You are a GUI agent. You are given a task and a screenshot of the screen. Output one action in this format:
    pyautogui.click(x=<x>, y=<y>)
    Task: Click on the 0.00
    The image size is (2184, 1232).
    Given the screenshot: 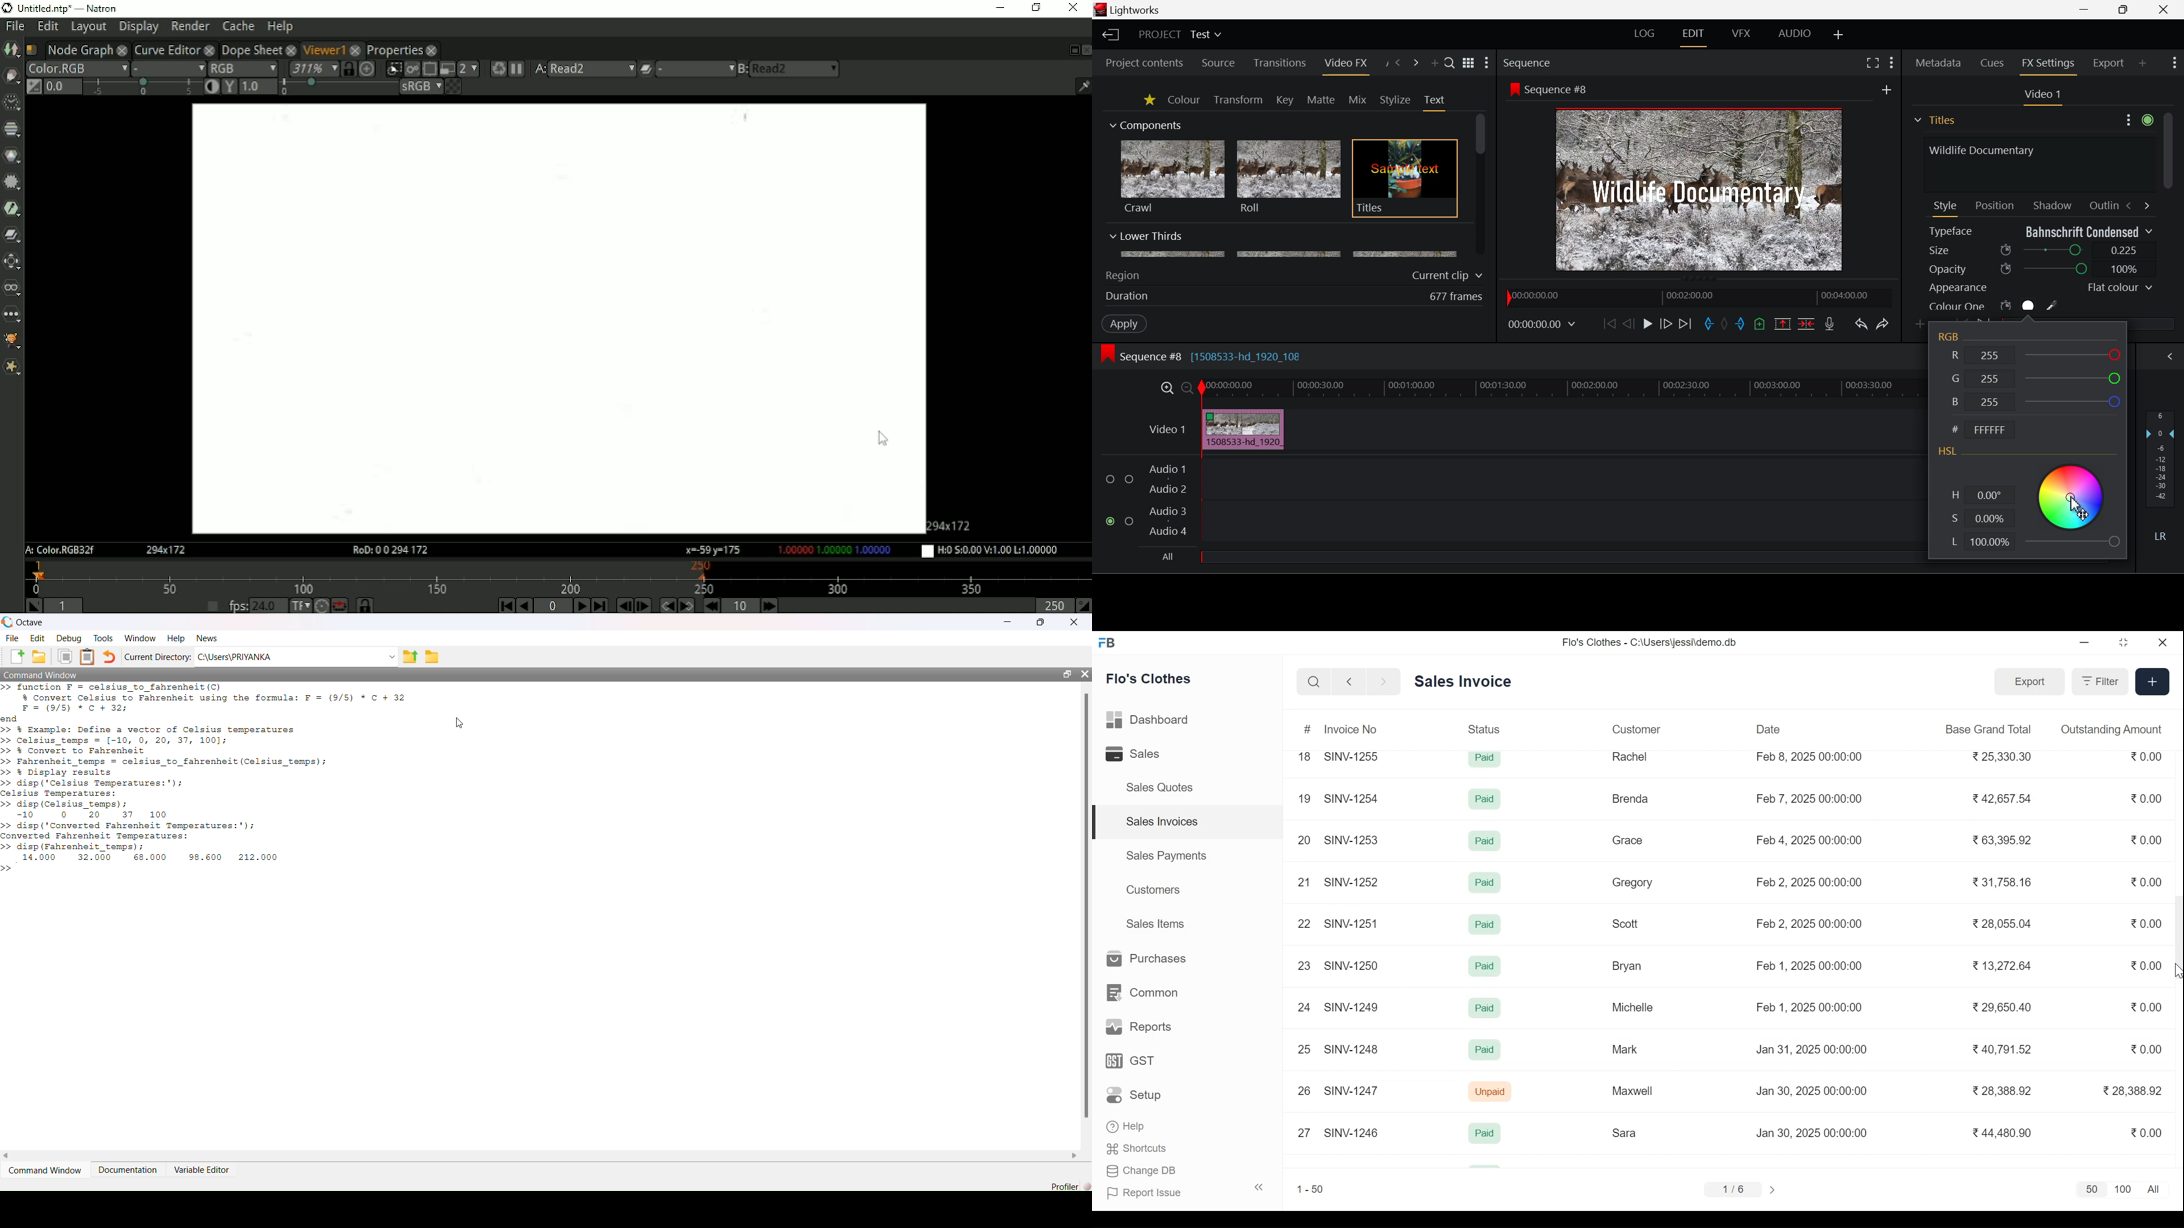 What is the action you would take?
    pyautogui.click(x=2148, y=1131)
    